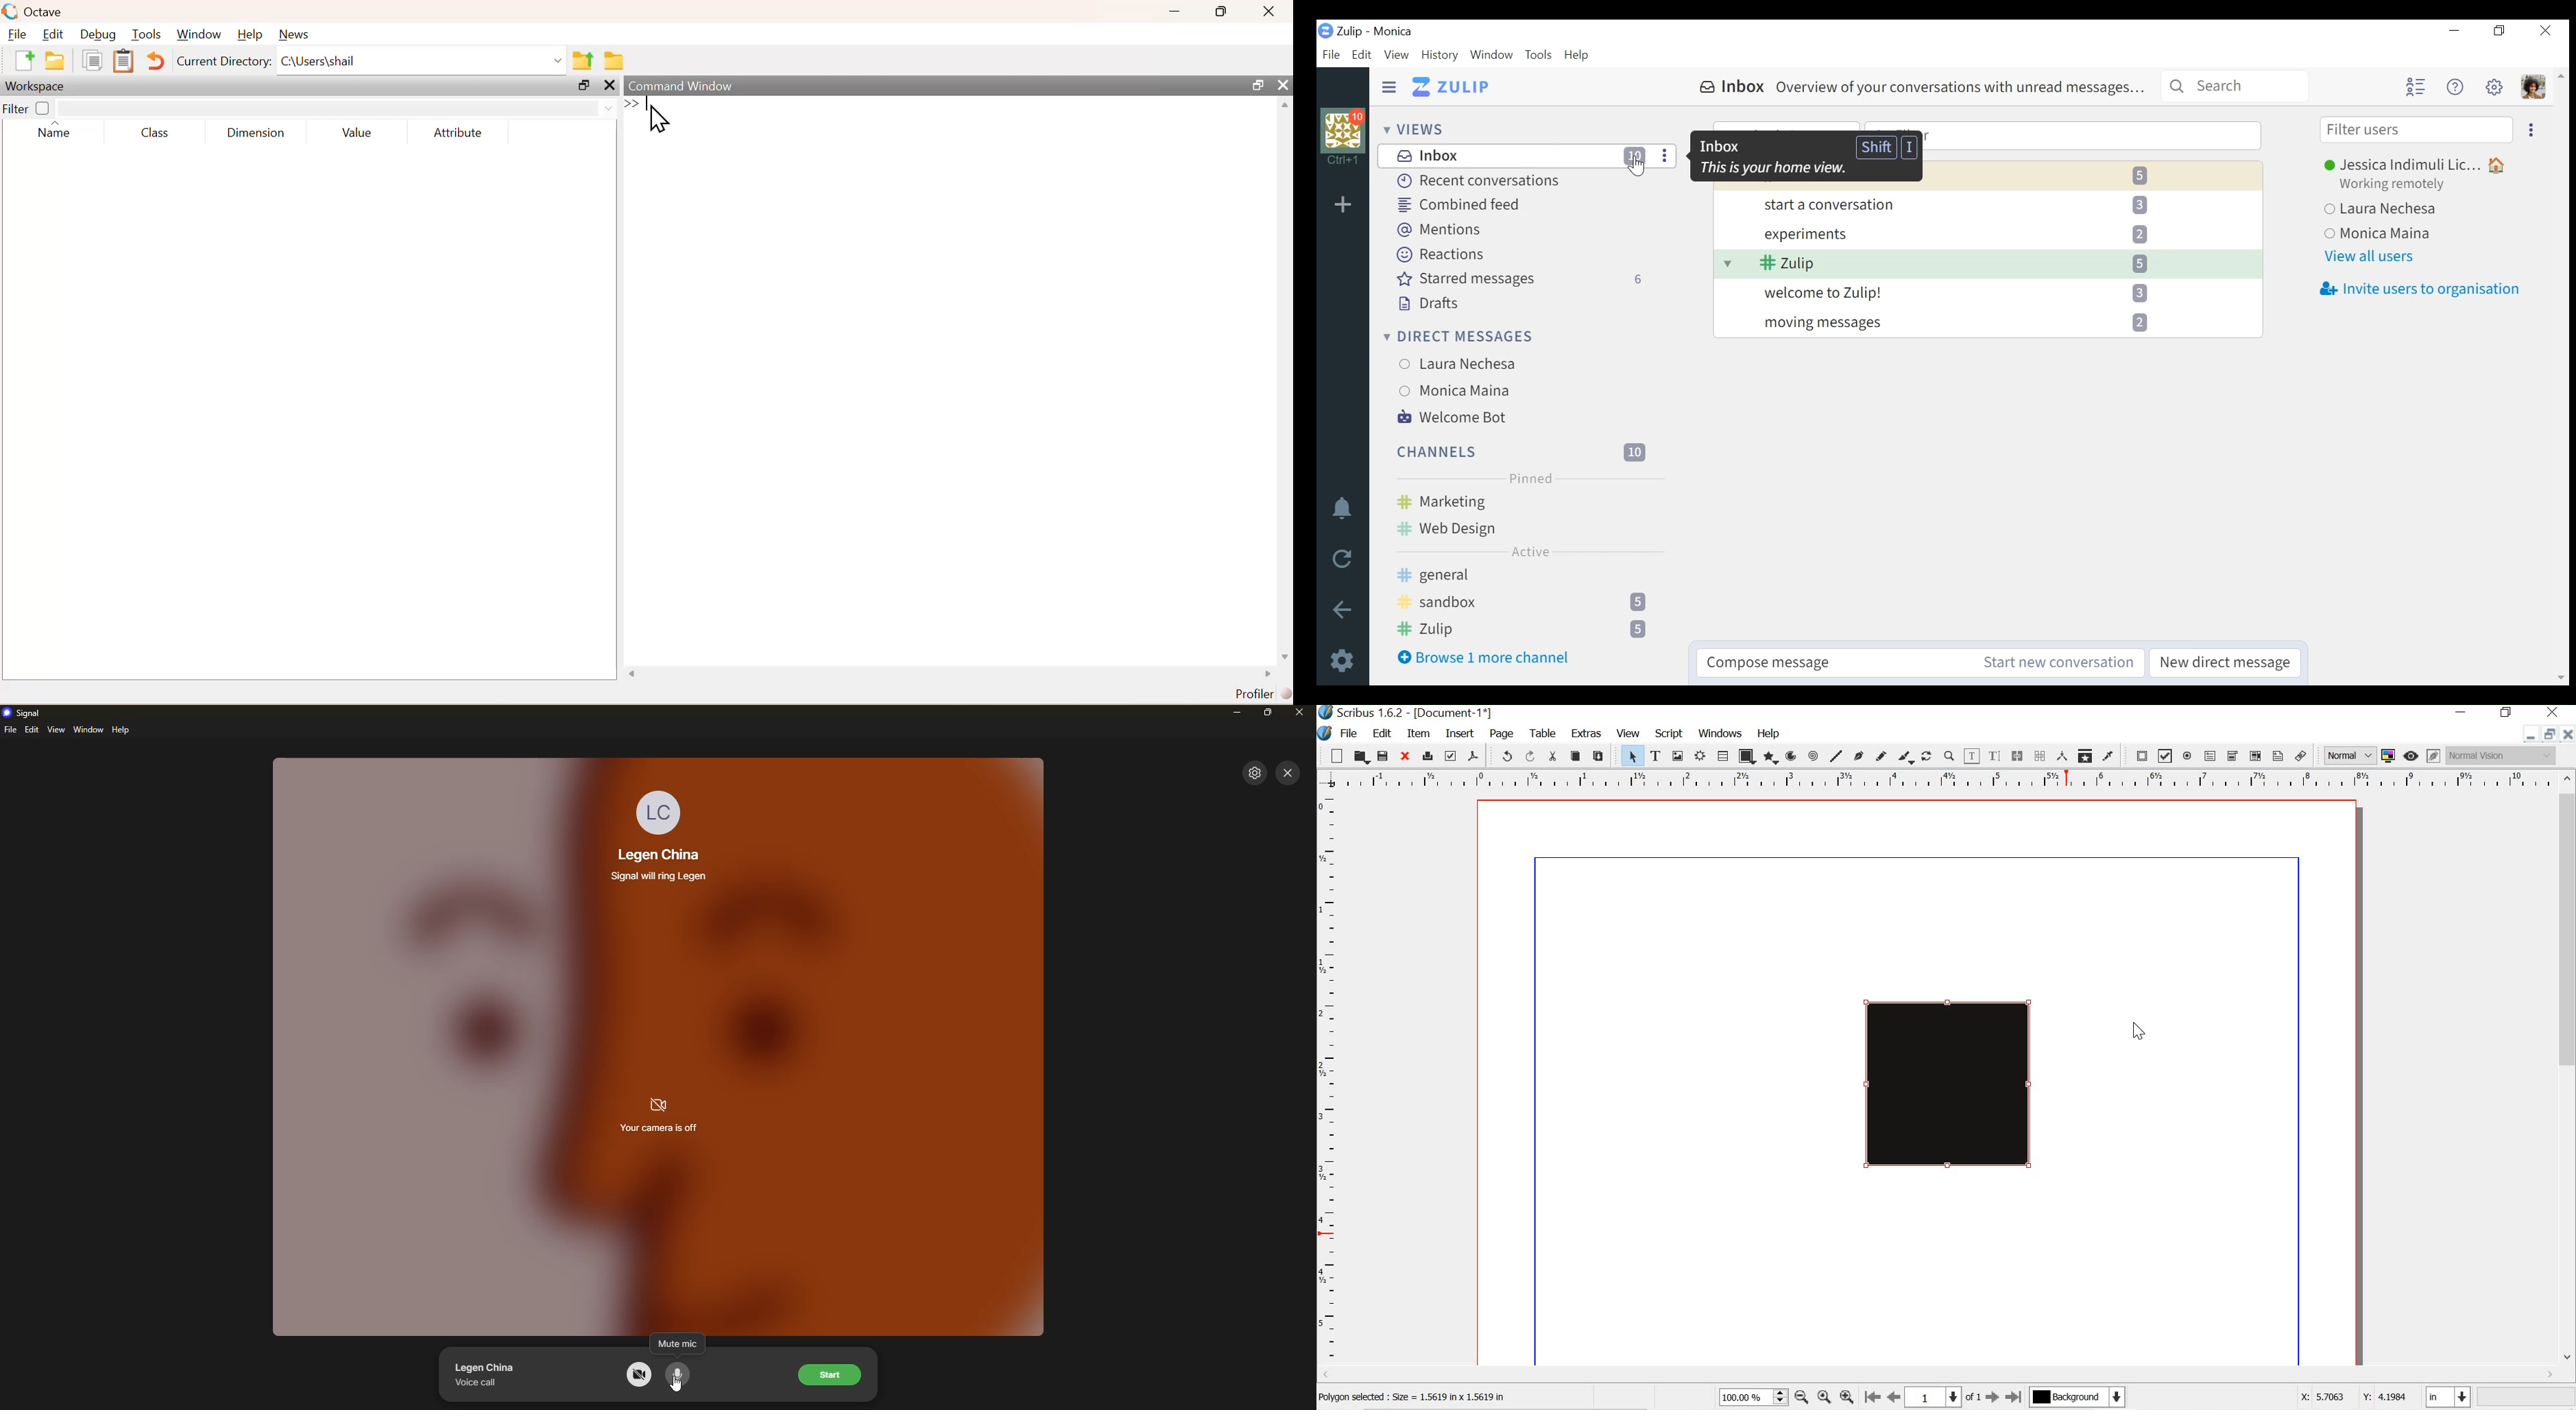  I want to click on undo, so click(1505, 758).